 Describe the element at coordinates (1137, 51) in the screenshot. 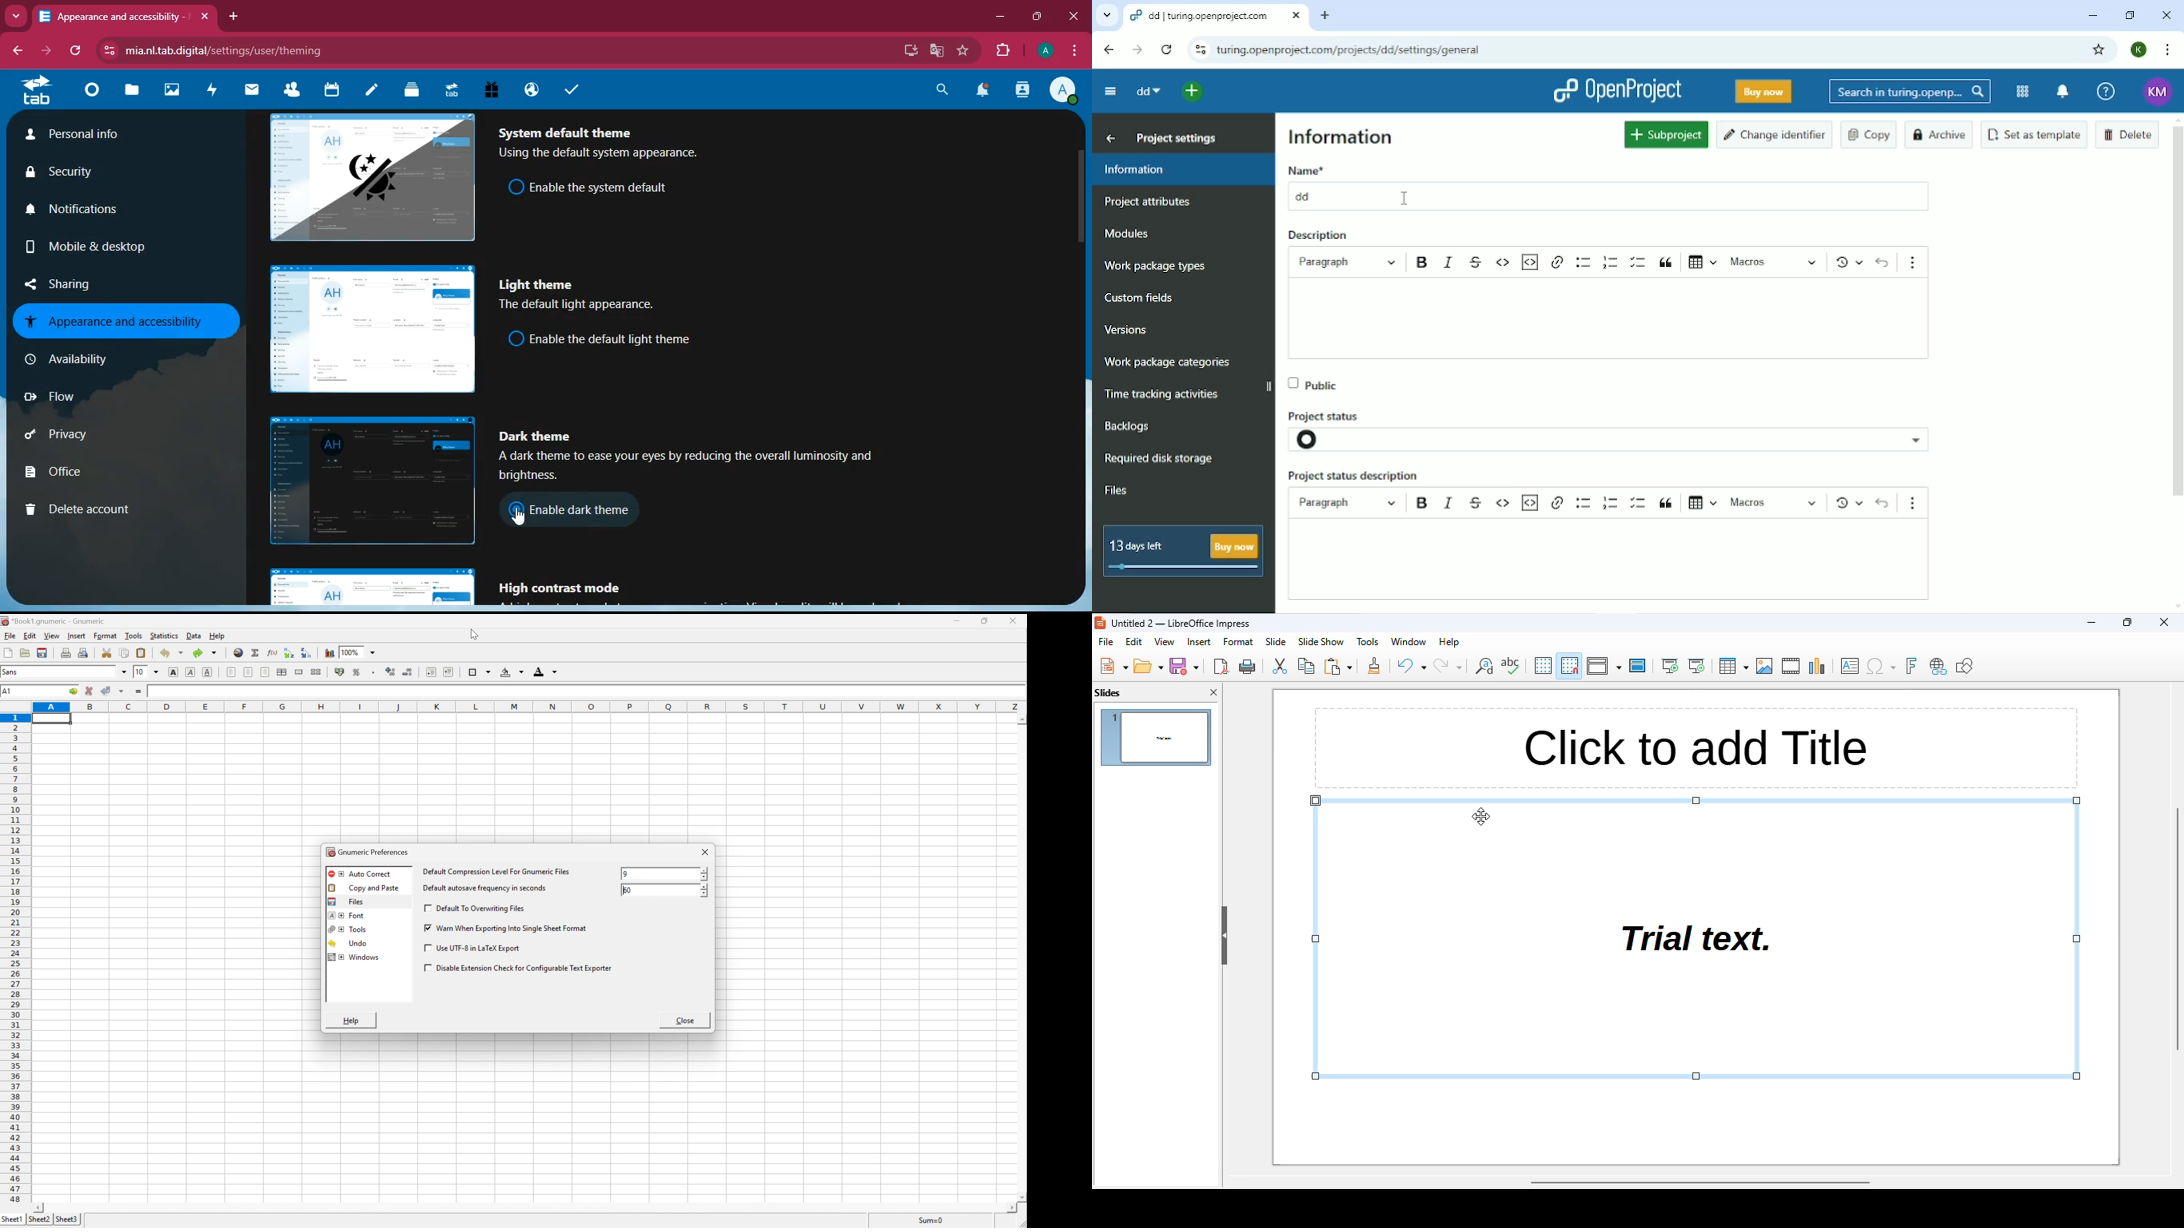

I see `Forward` at that location.